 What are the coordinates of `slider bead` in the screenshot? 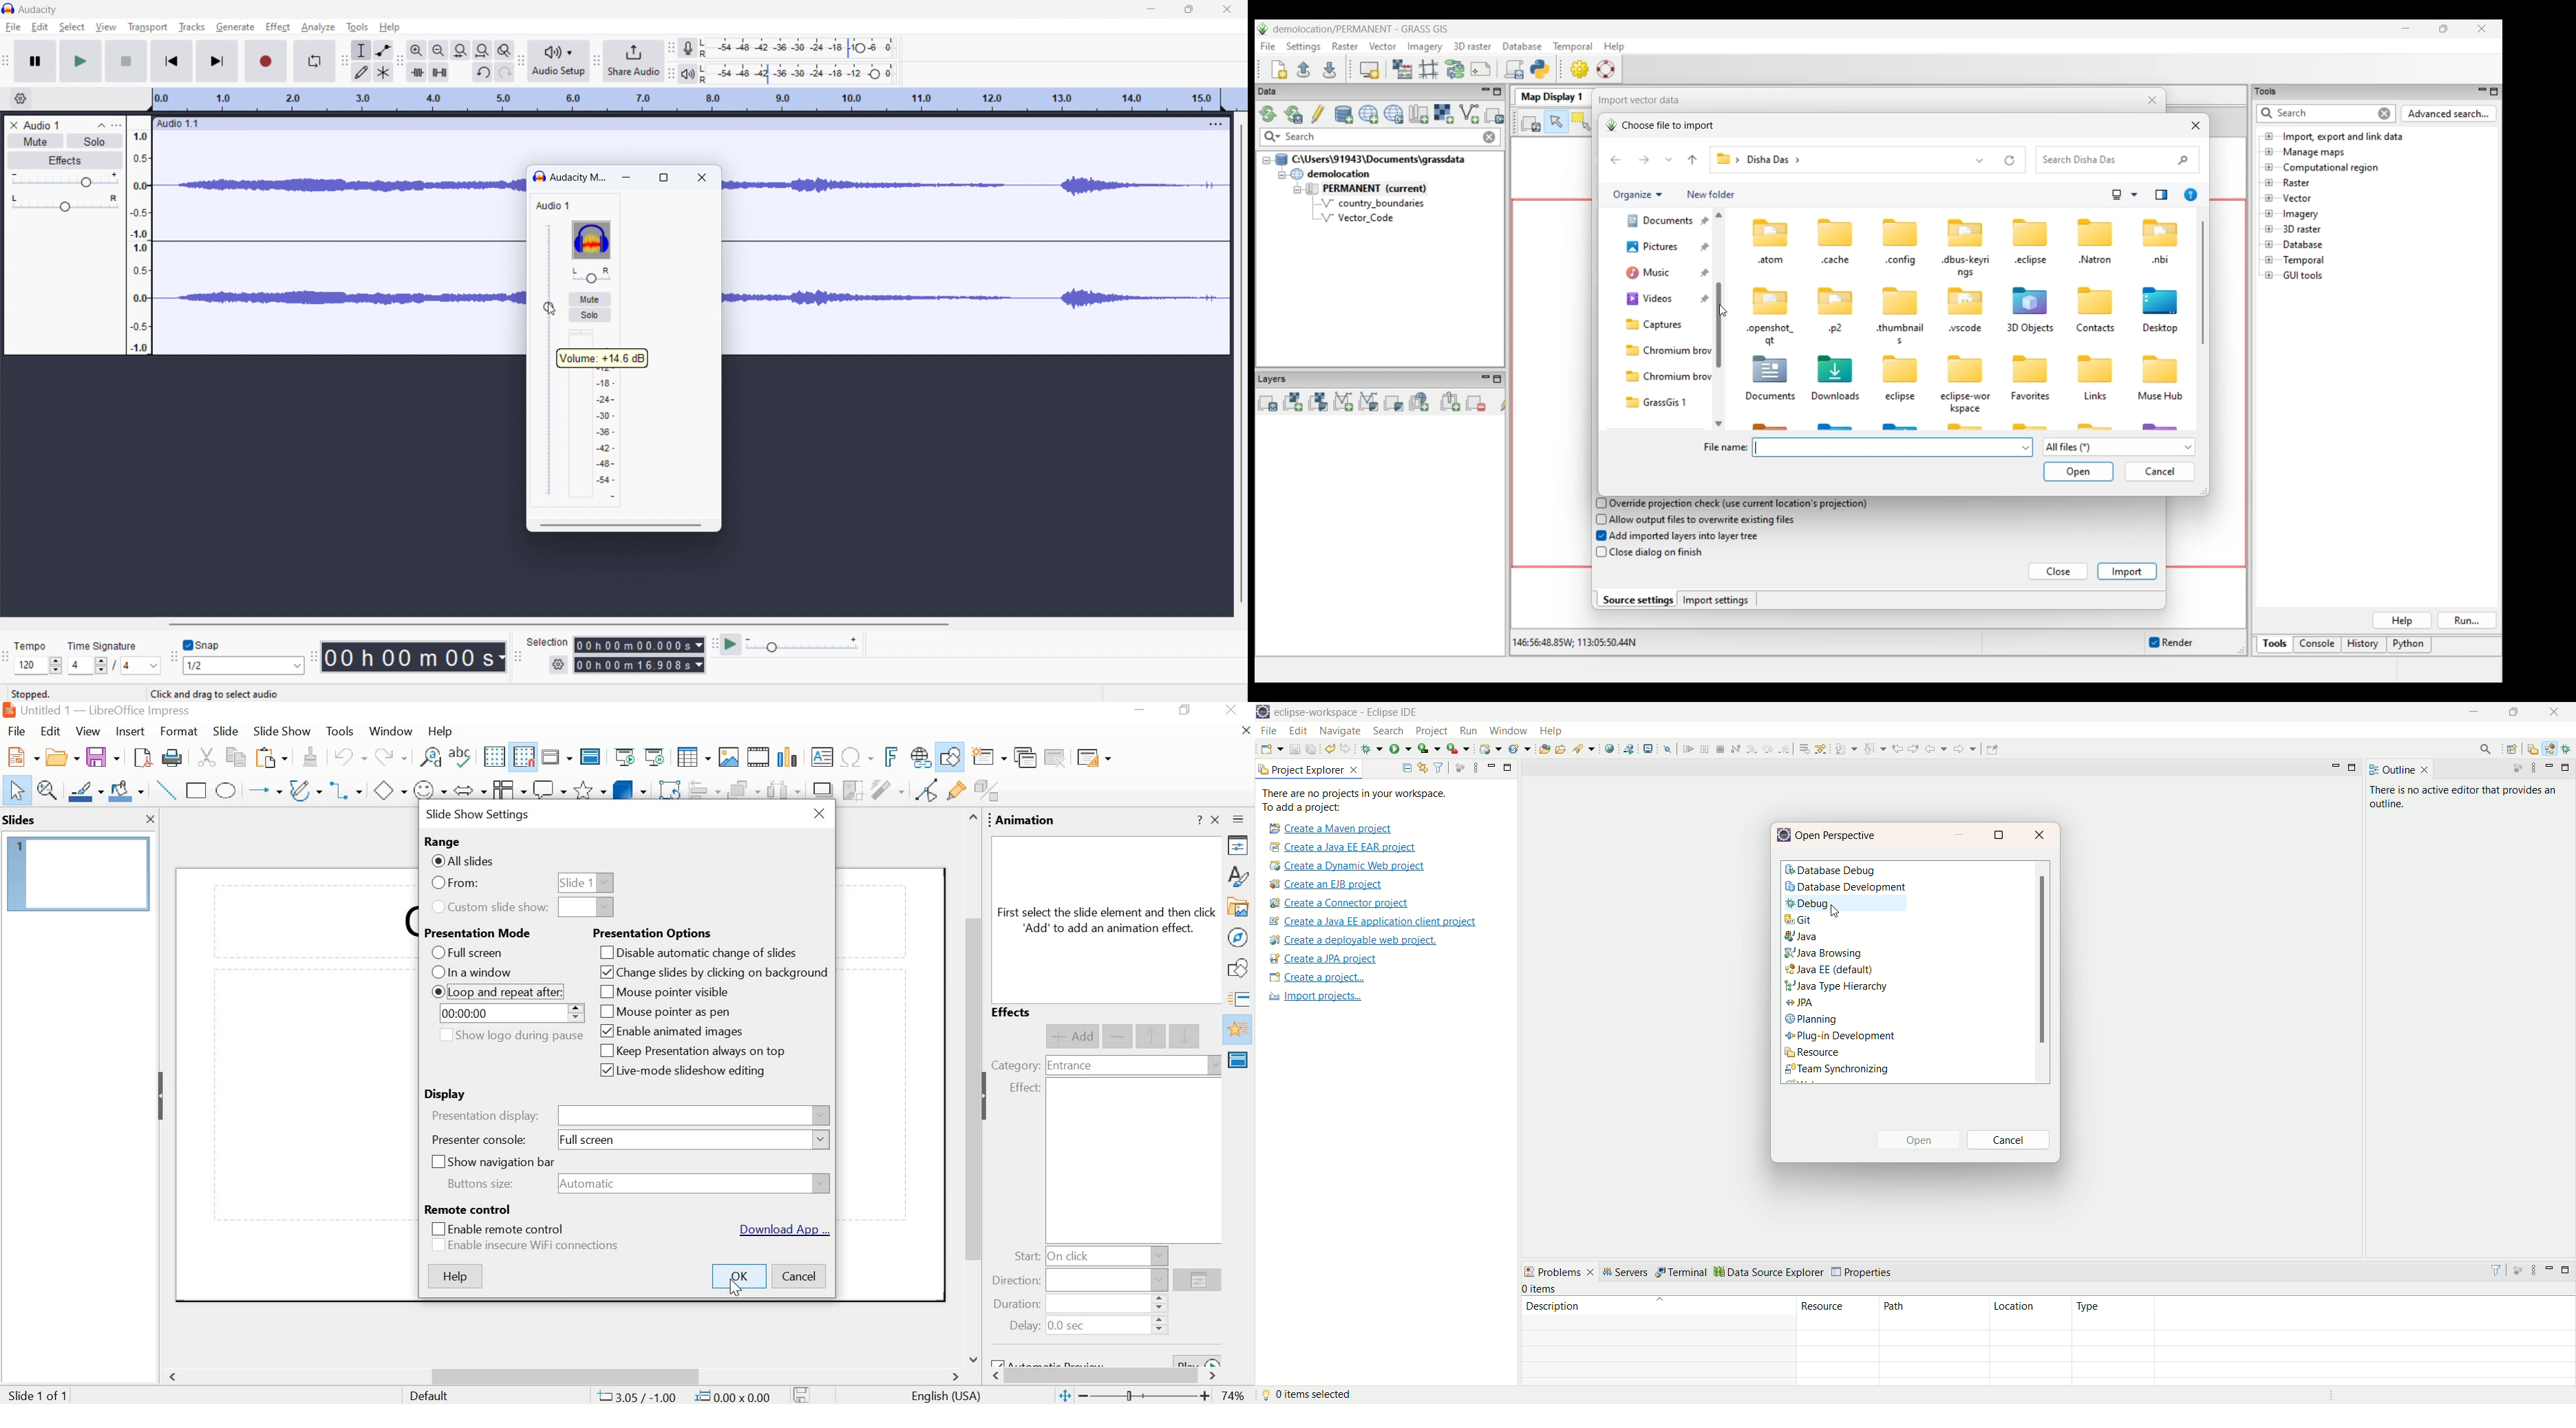 It's located at (549, 361).